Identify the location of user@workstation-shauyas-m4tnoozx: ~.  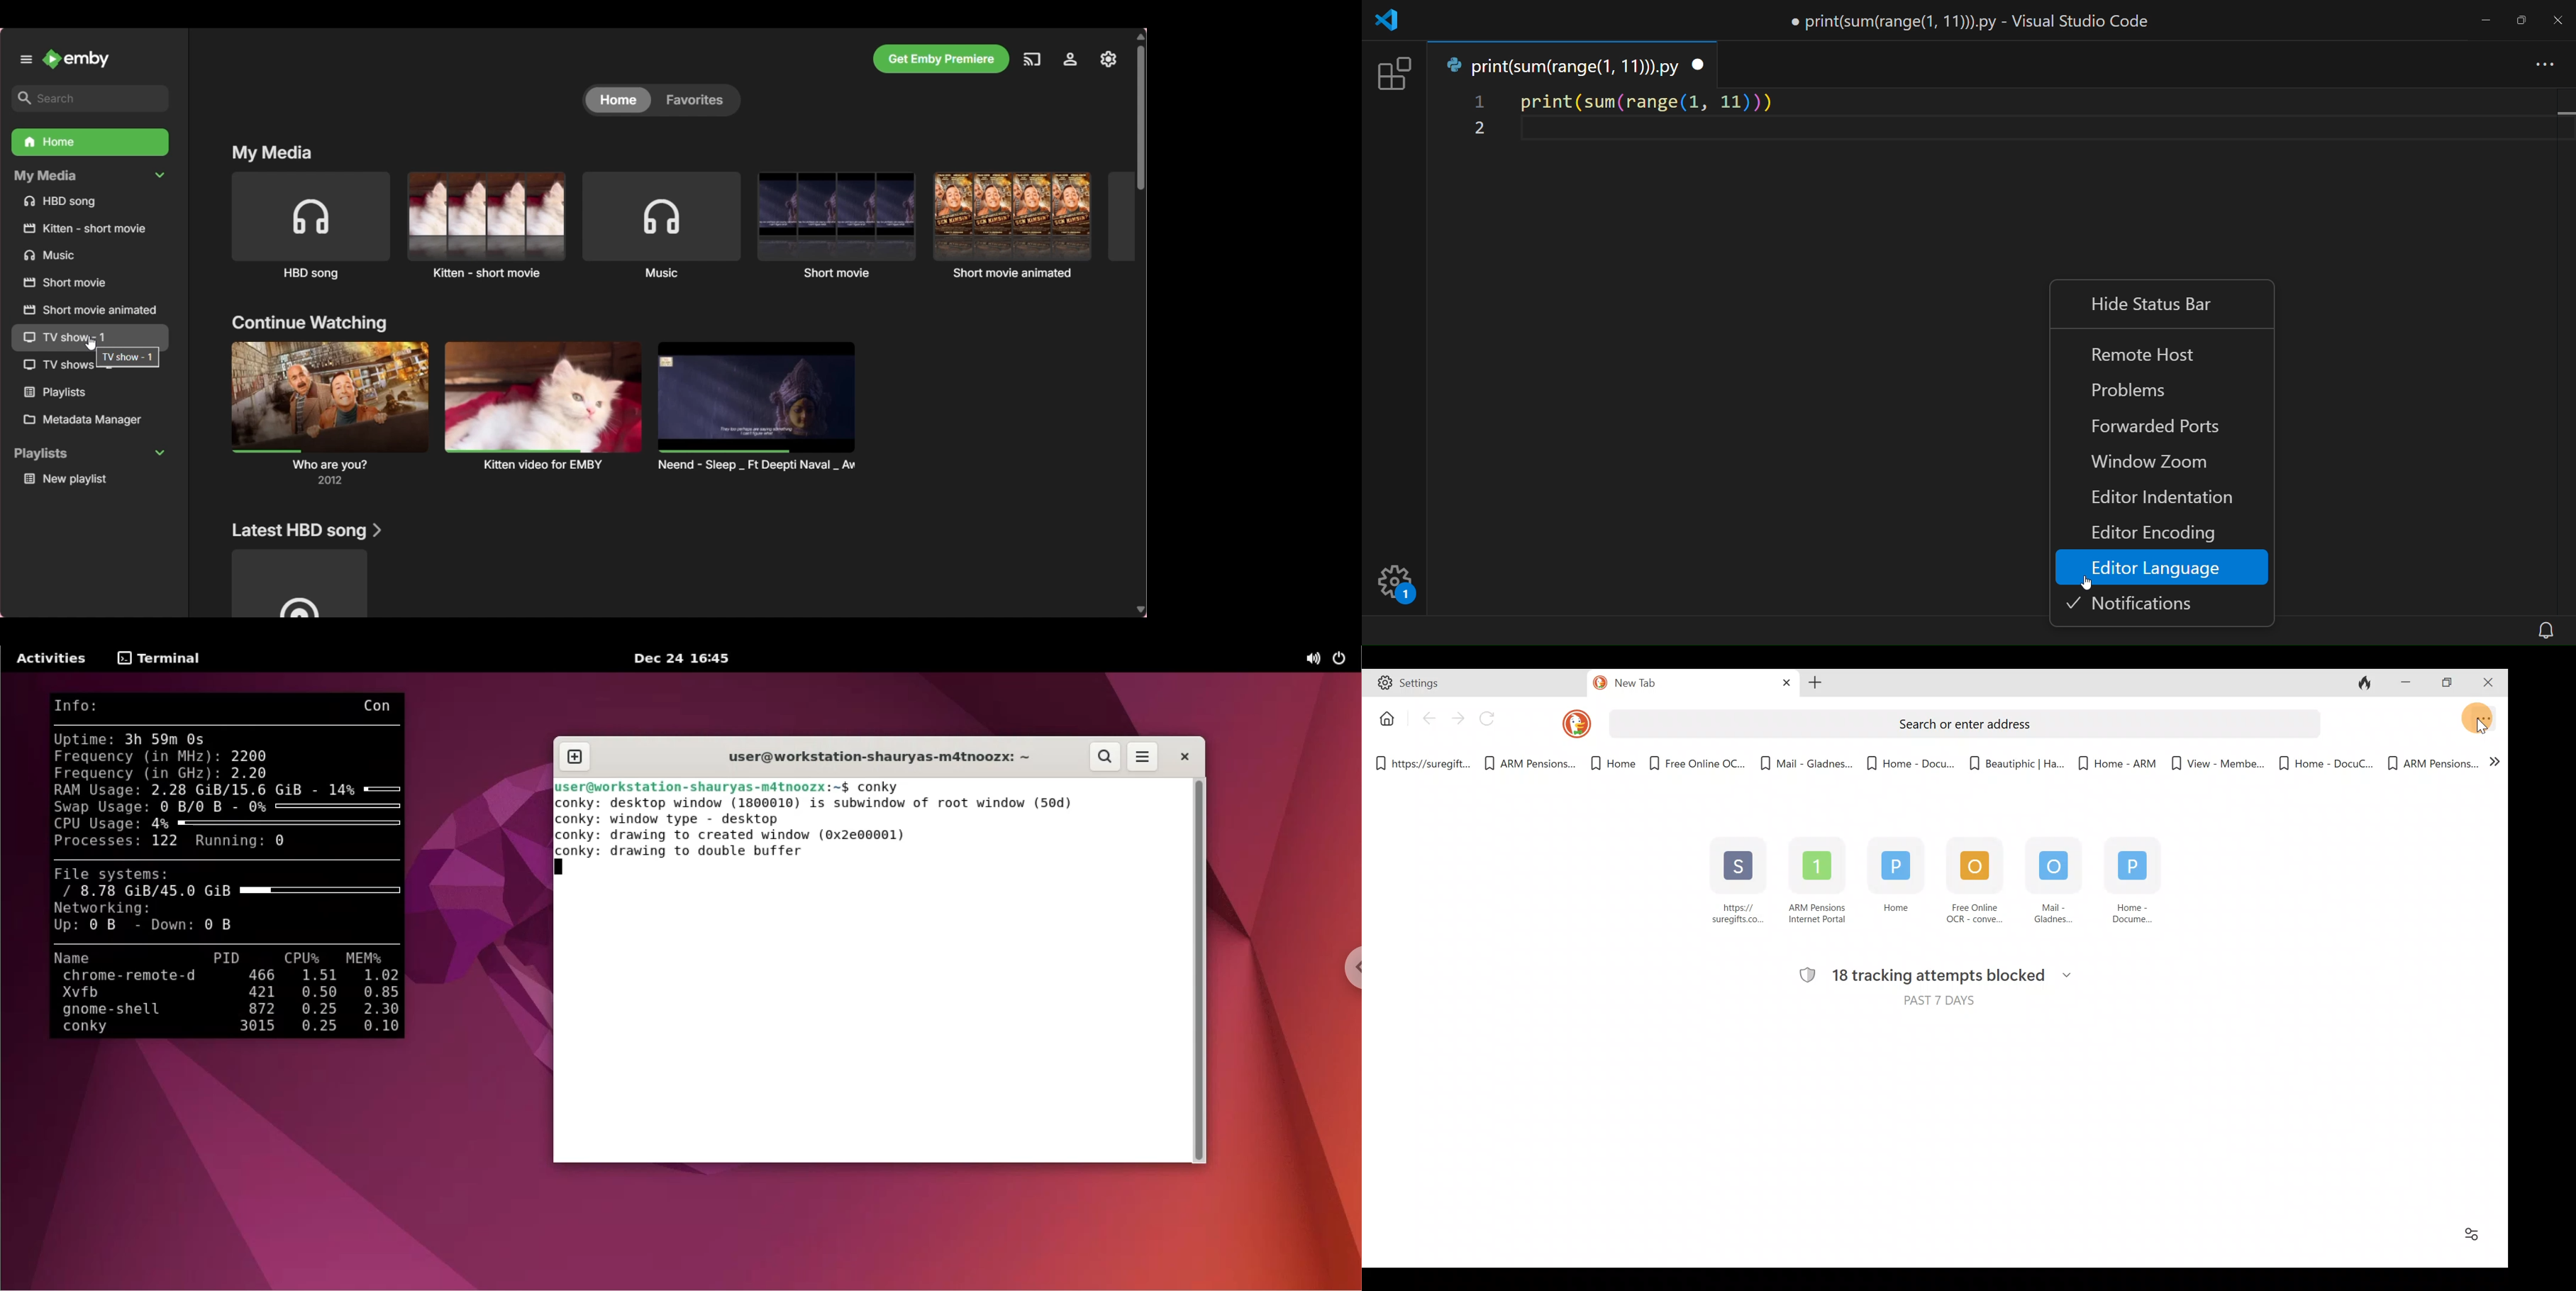
(869, 756).